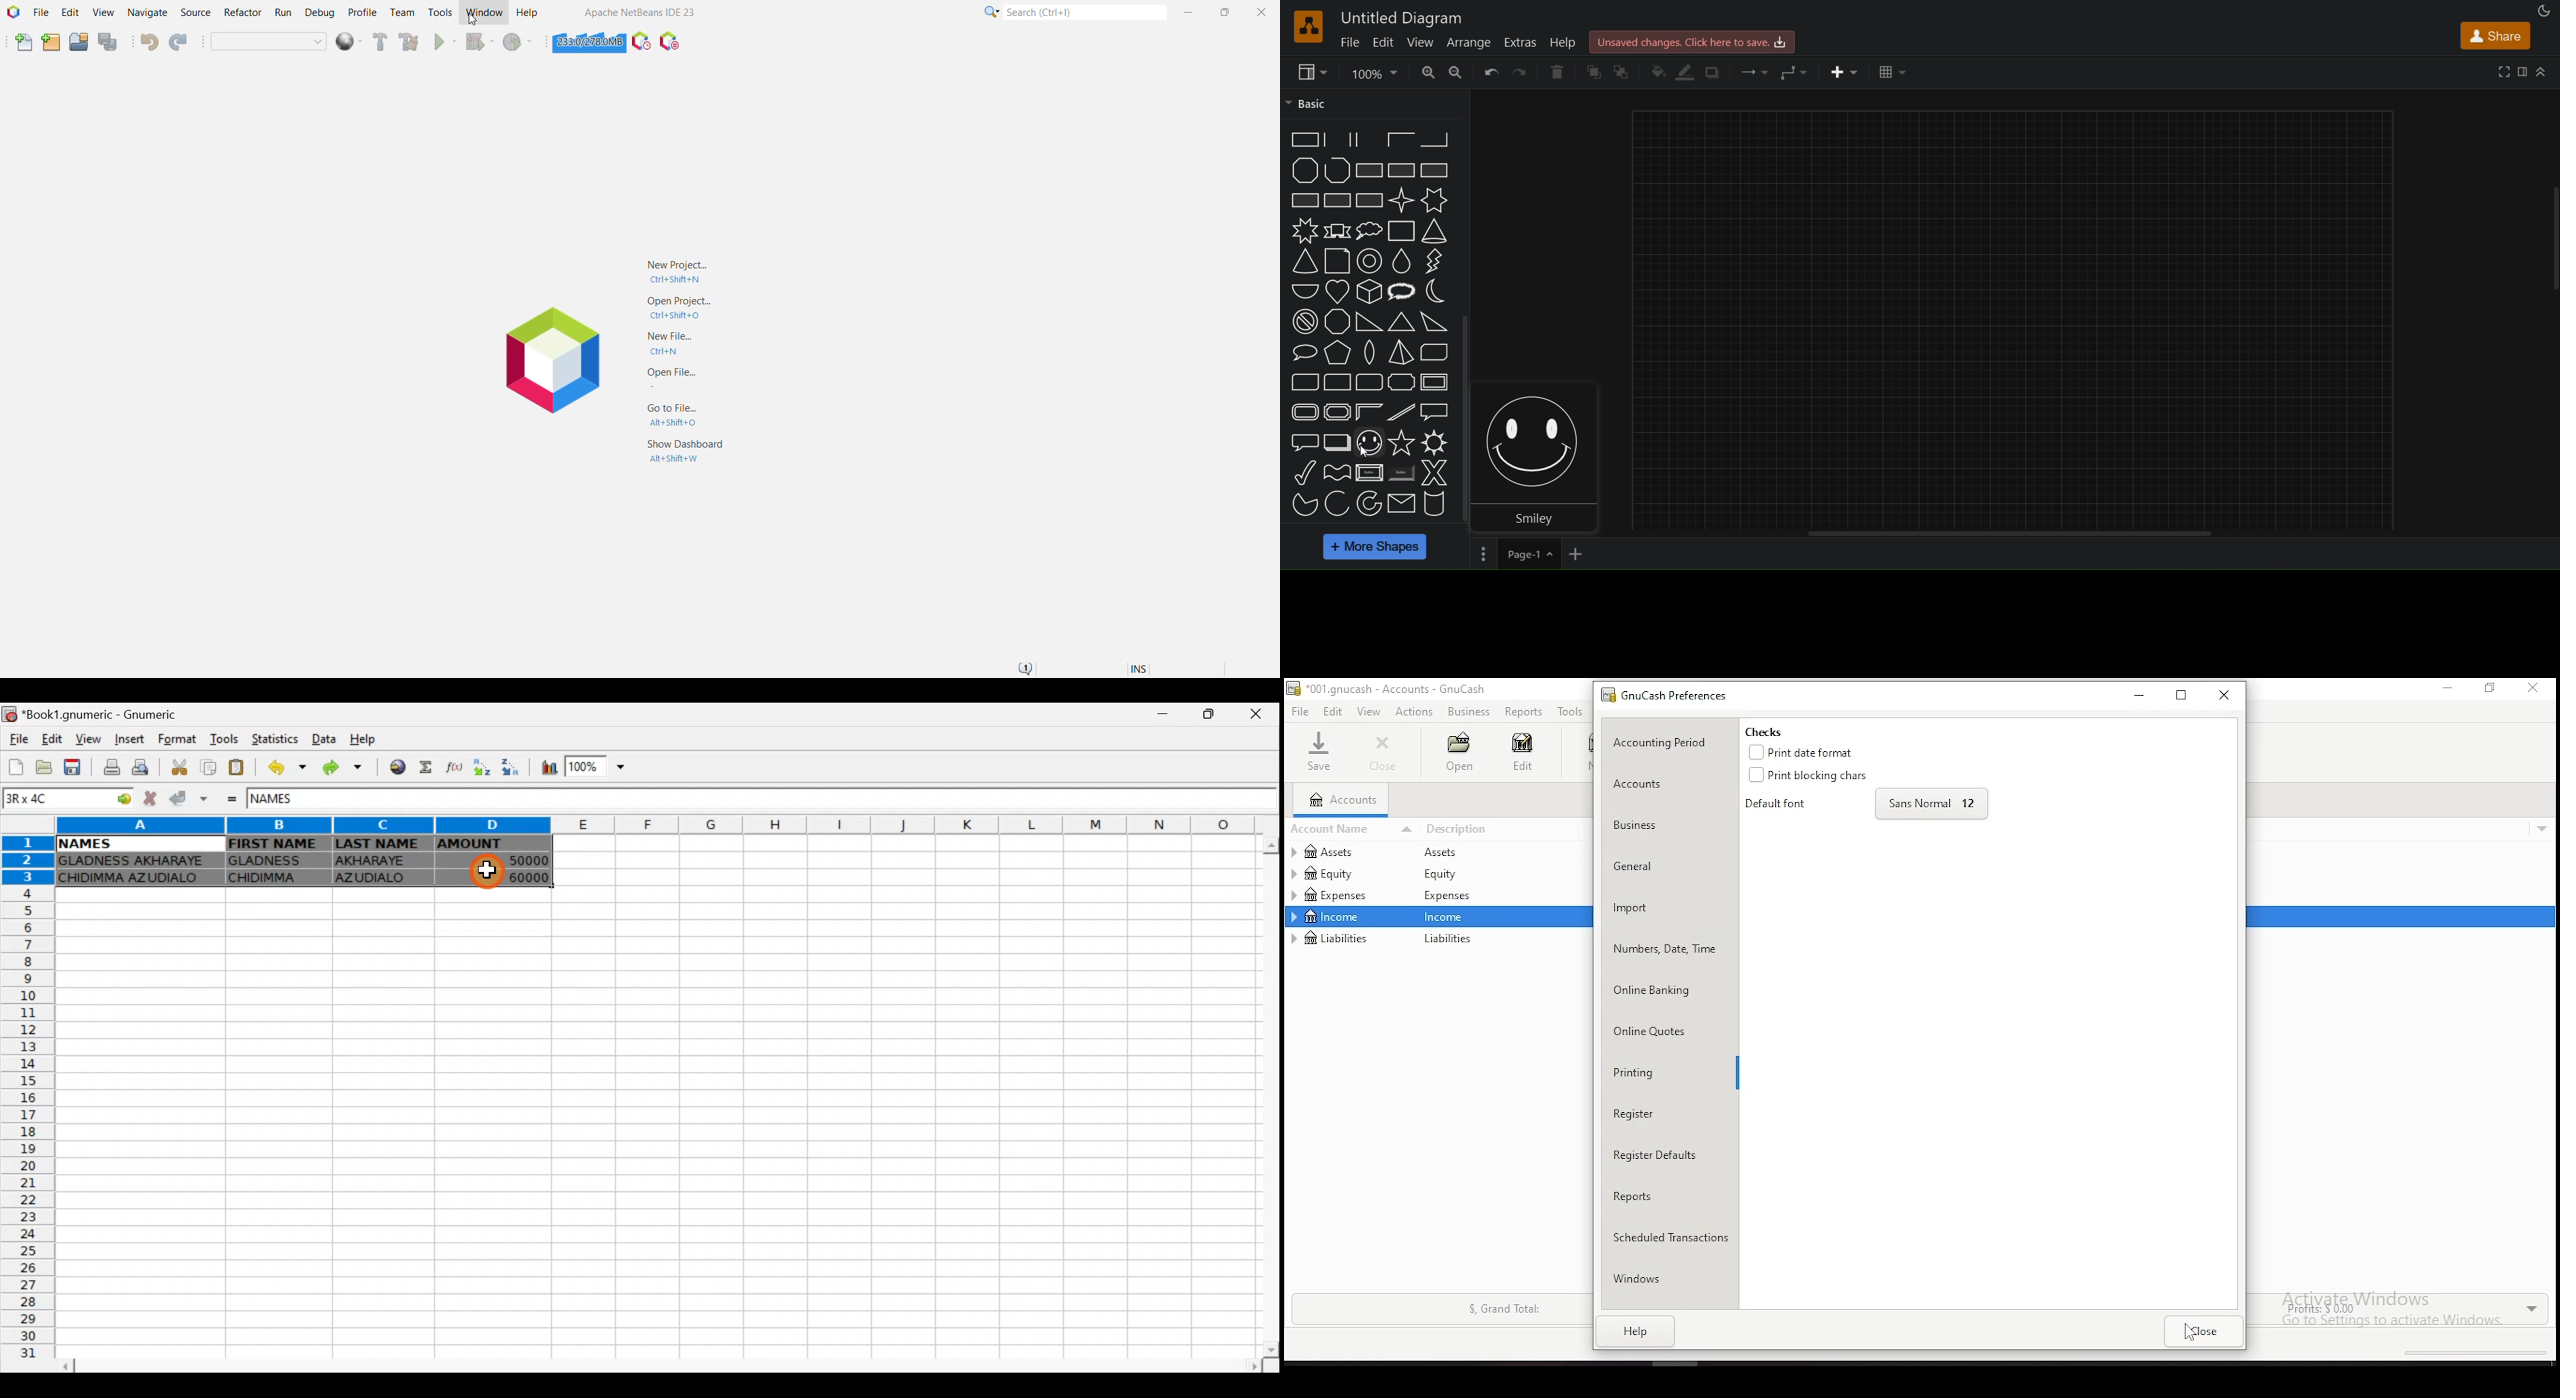 The height and width of the screenshot is (1400, 2576). I want to click on share, so click(2495, 35).